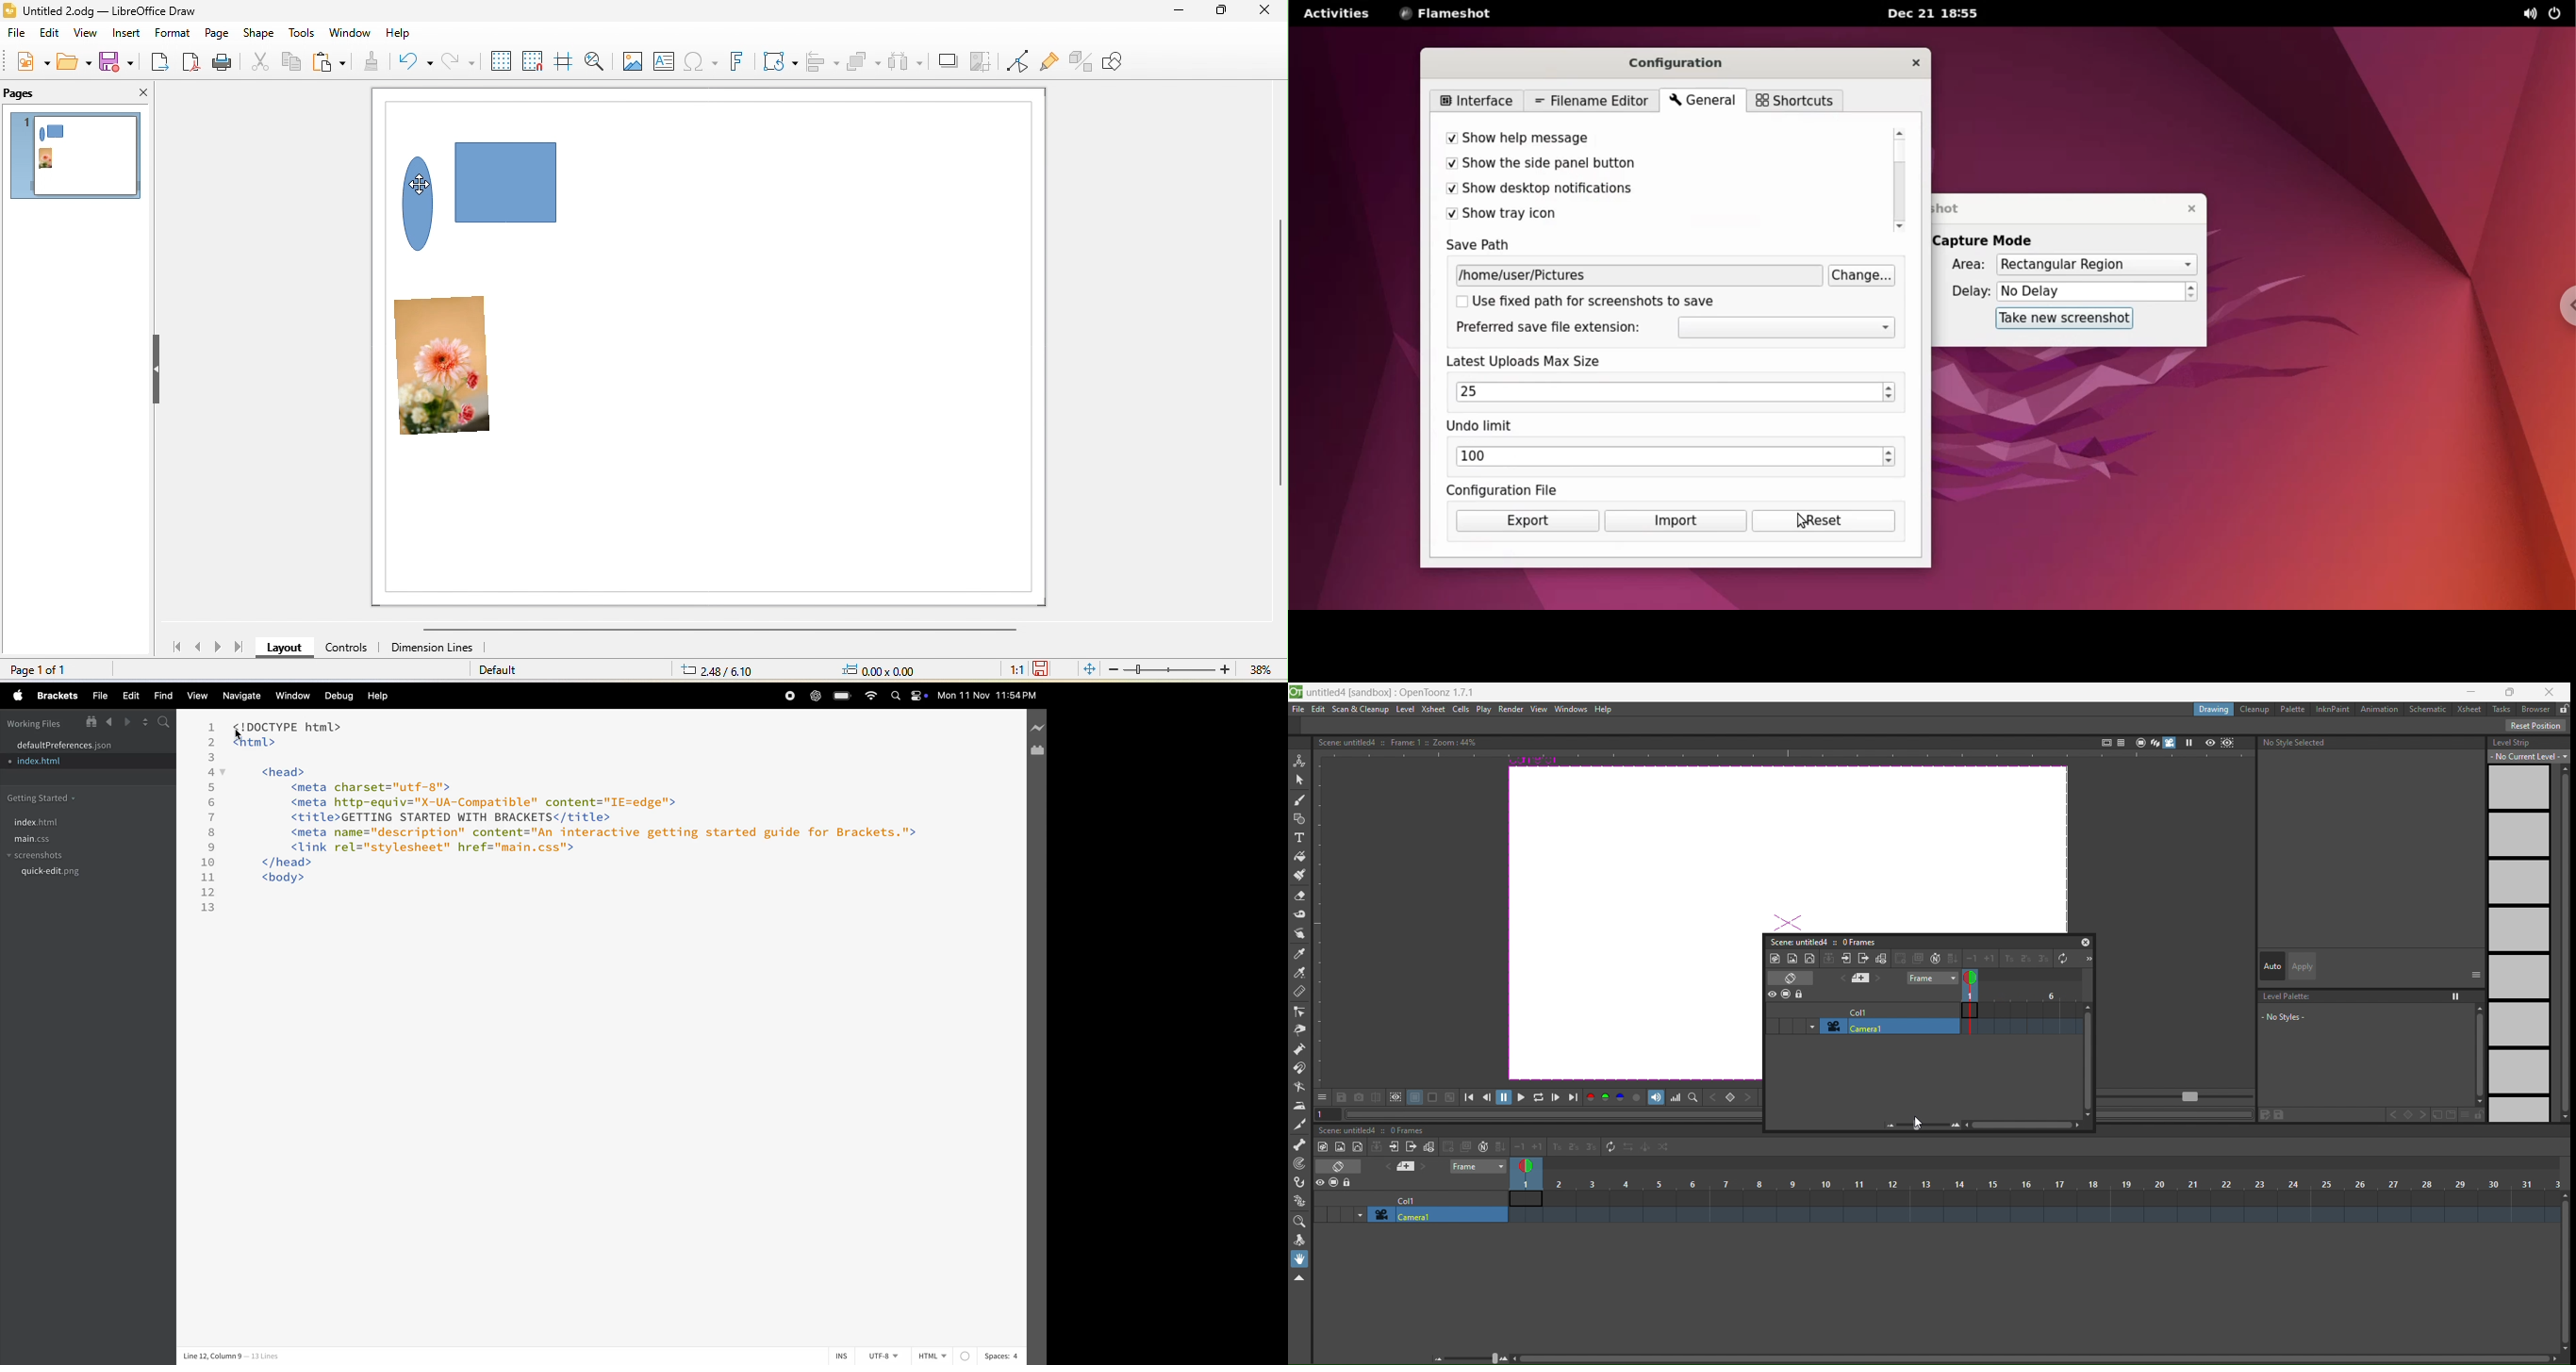 This screenshot has height=1372, width=2576. I want to click on collapse, so click(1829, 958).